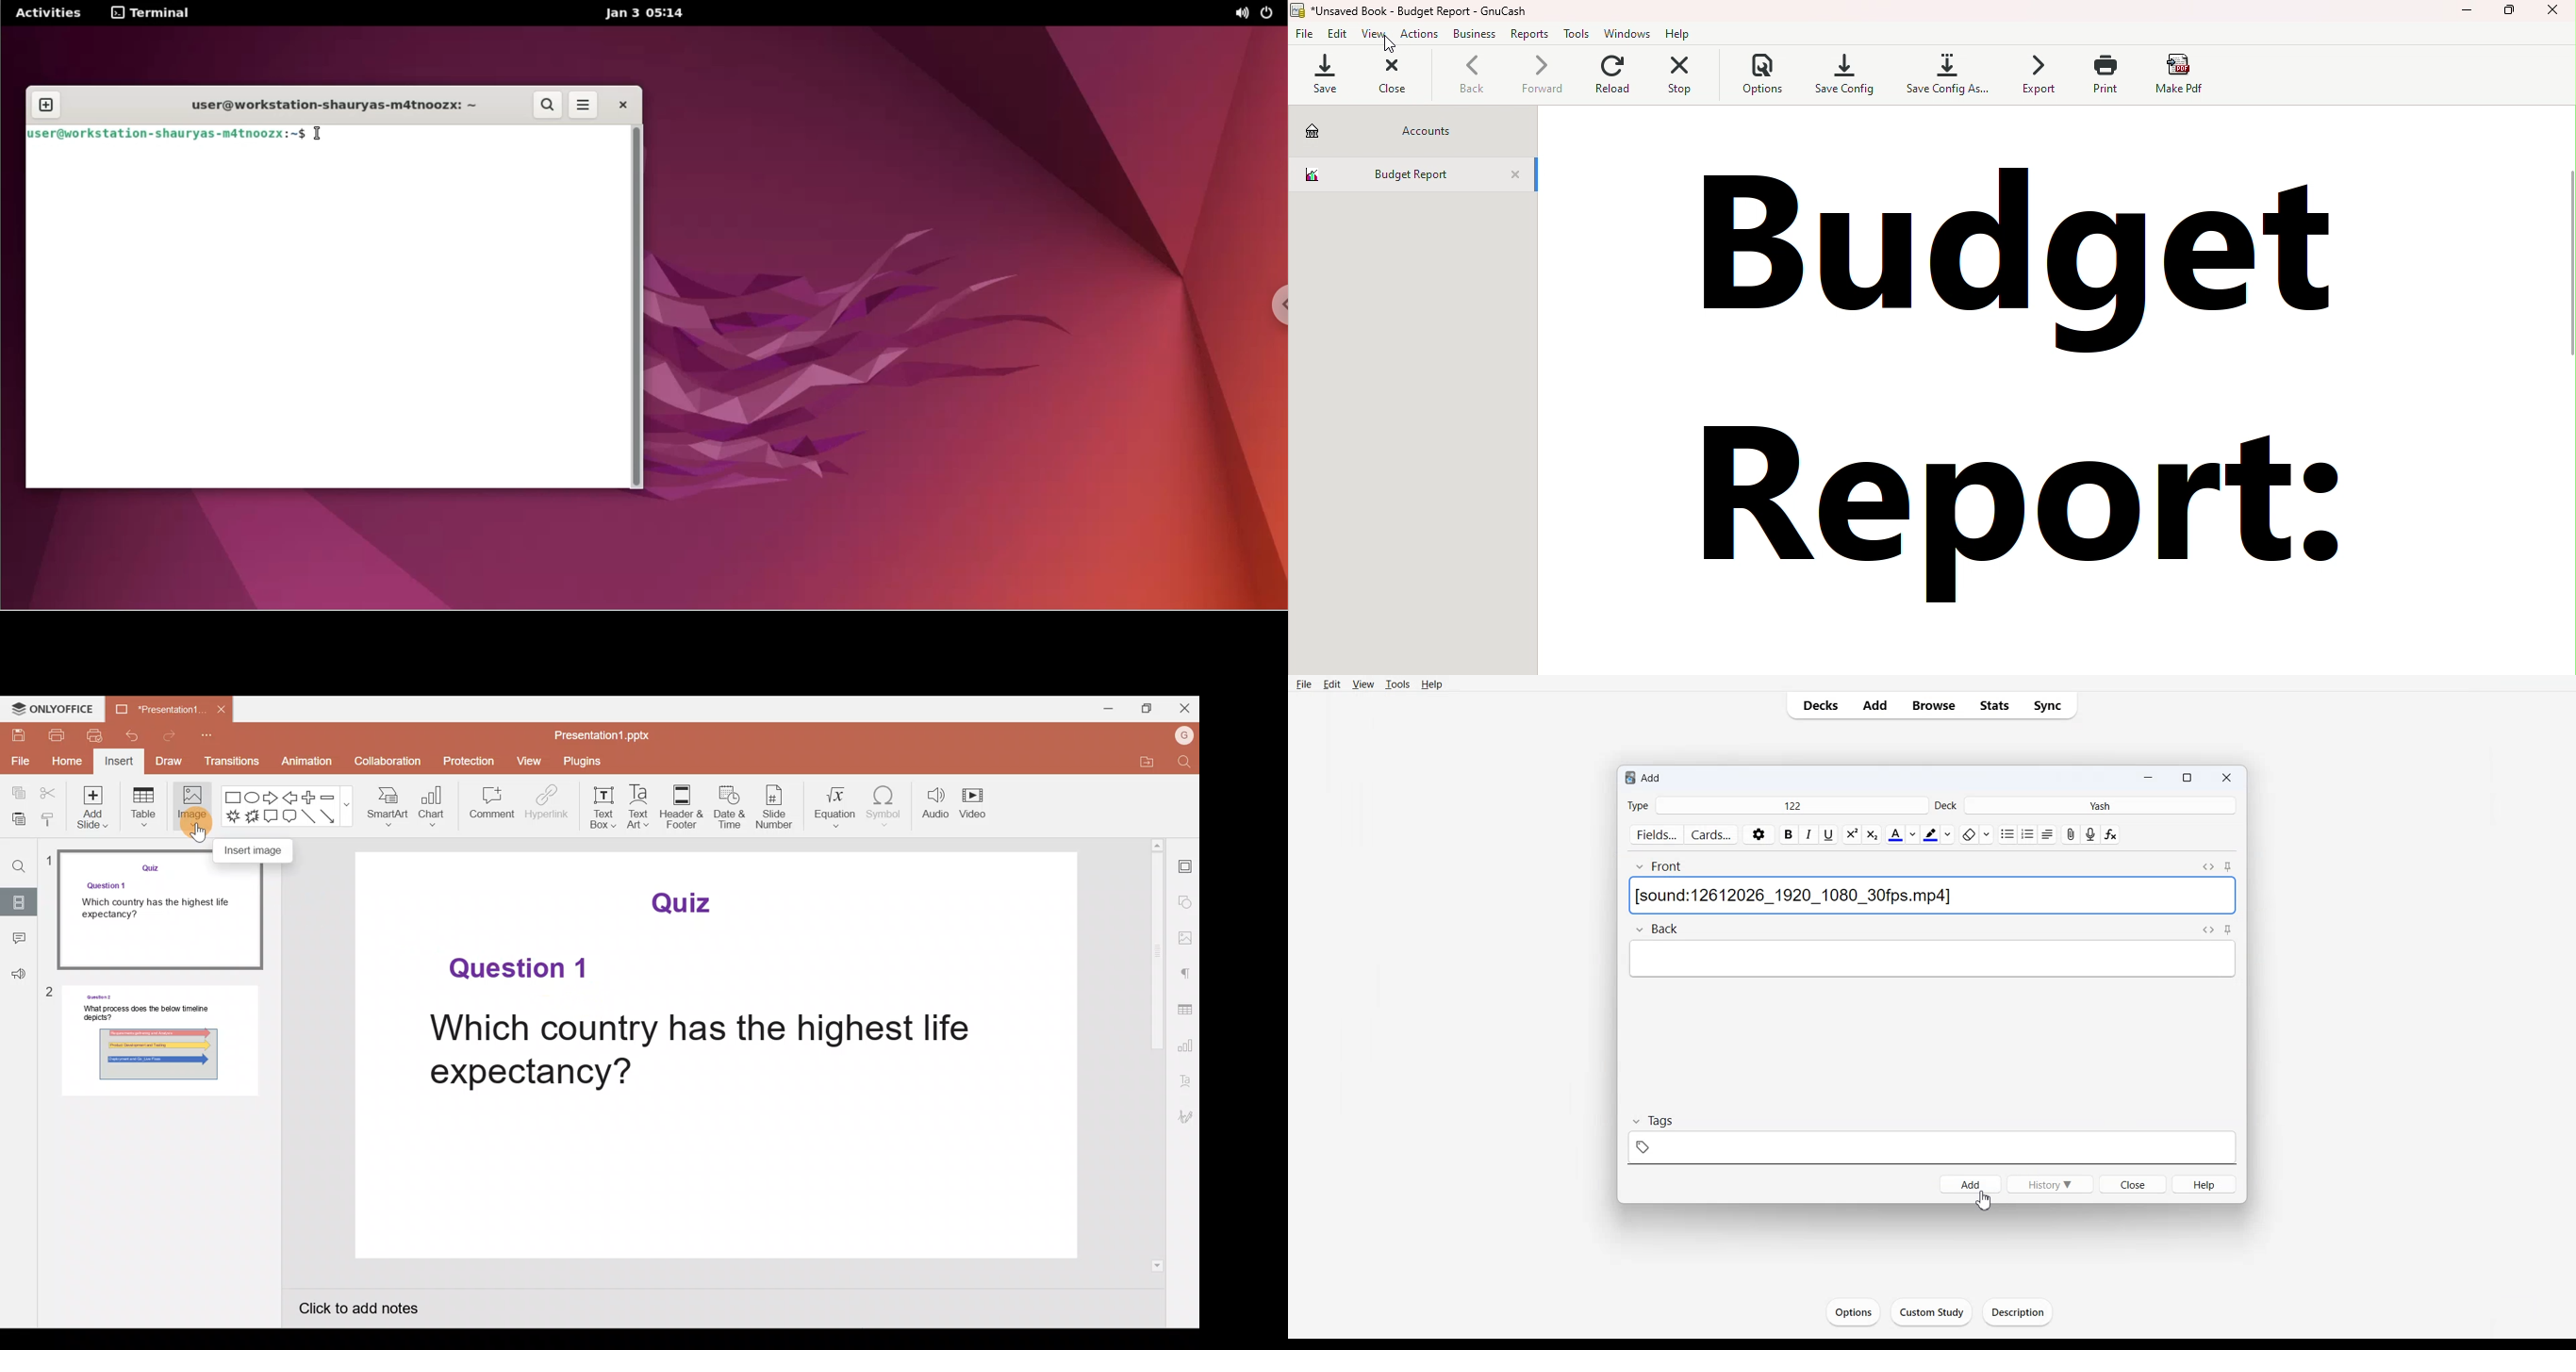 The height and width of the screenshot is (1372, 2576). I want to click on command input box, so click(484, 137).